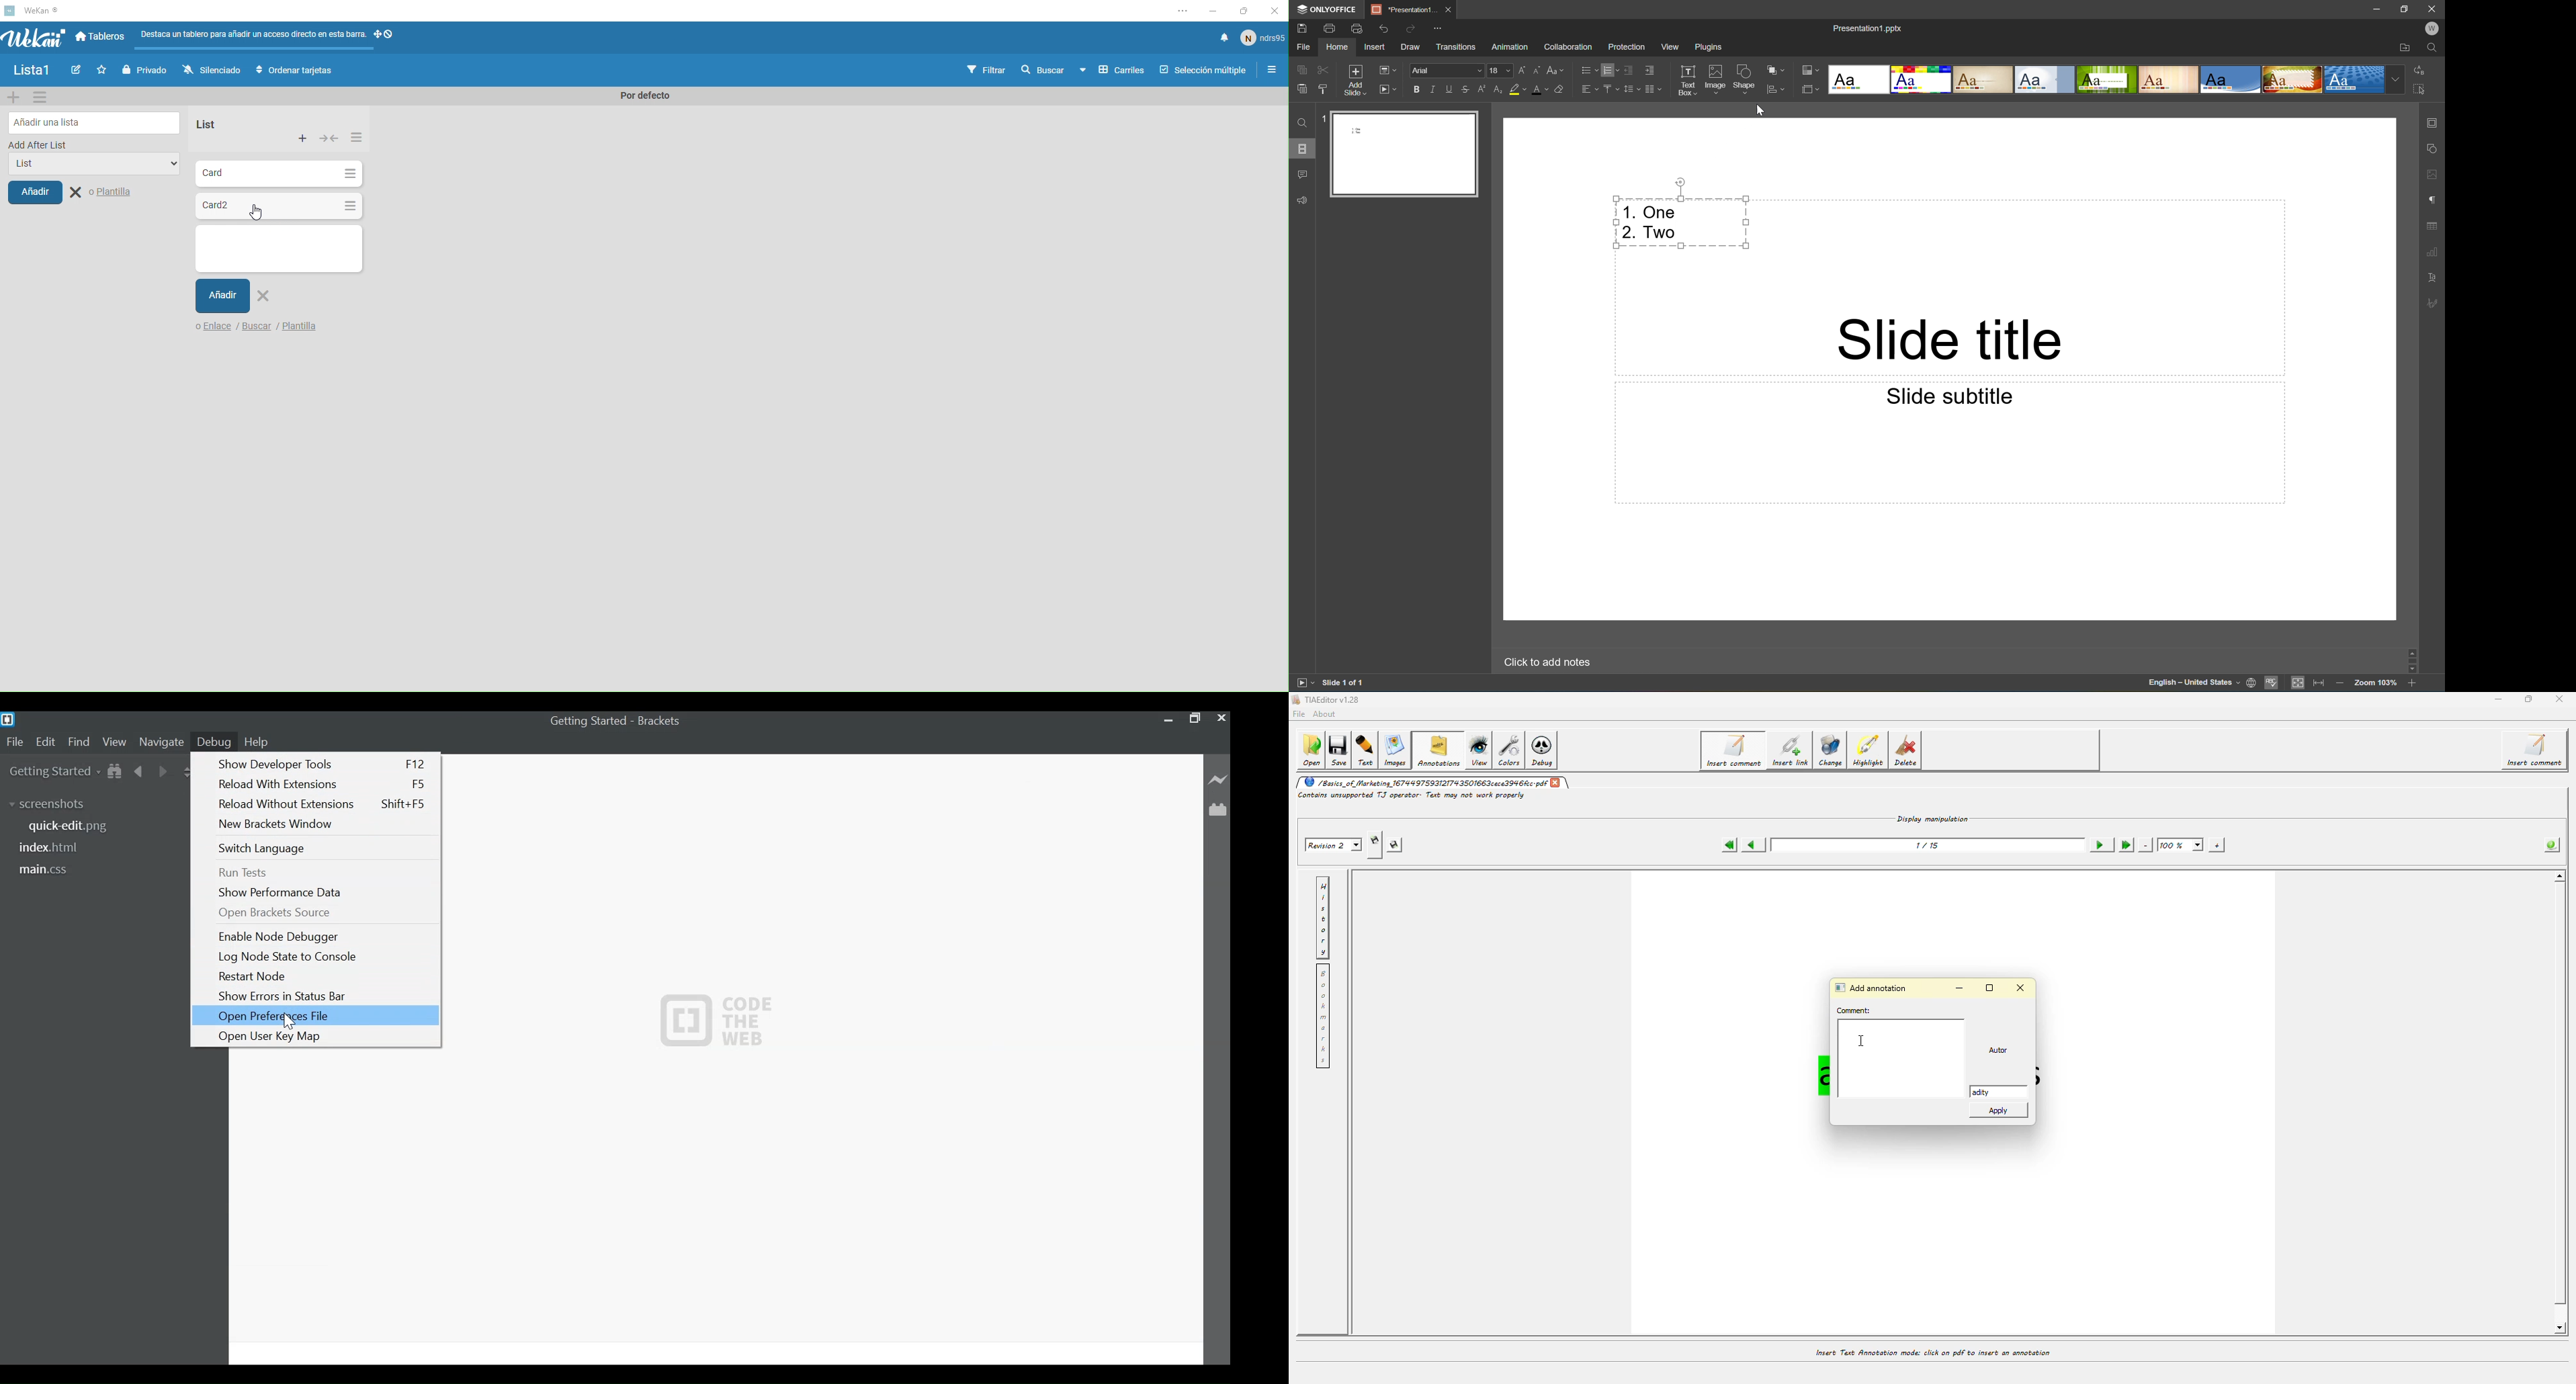  What do you see at coordinates (1269, 71) in the screenshot?
I see `opciones` at bounding box center [1269, 71].